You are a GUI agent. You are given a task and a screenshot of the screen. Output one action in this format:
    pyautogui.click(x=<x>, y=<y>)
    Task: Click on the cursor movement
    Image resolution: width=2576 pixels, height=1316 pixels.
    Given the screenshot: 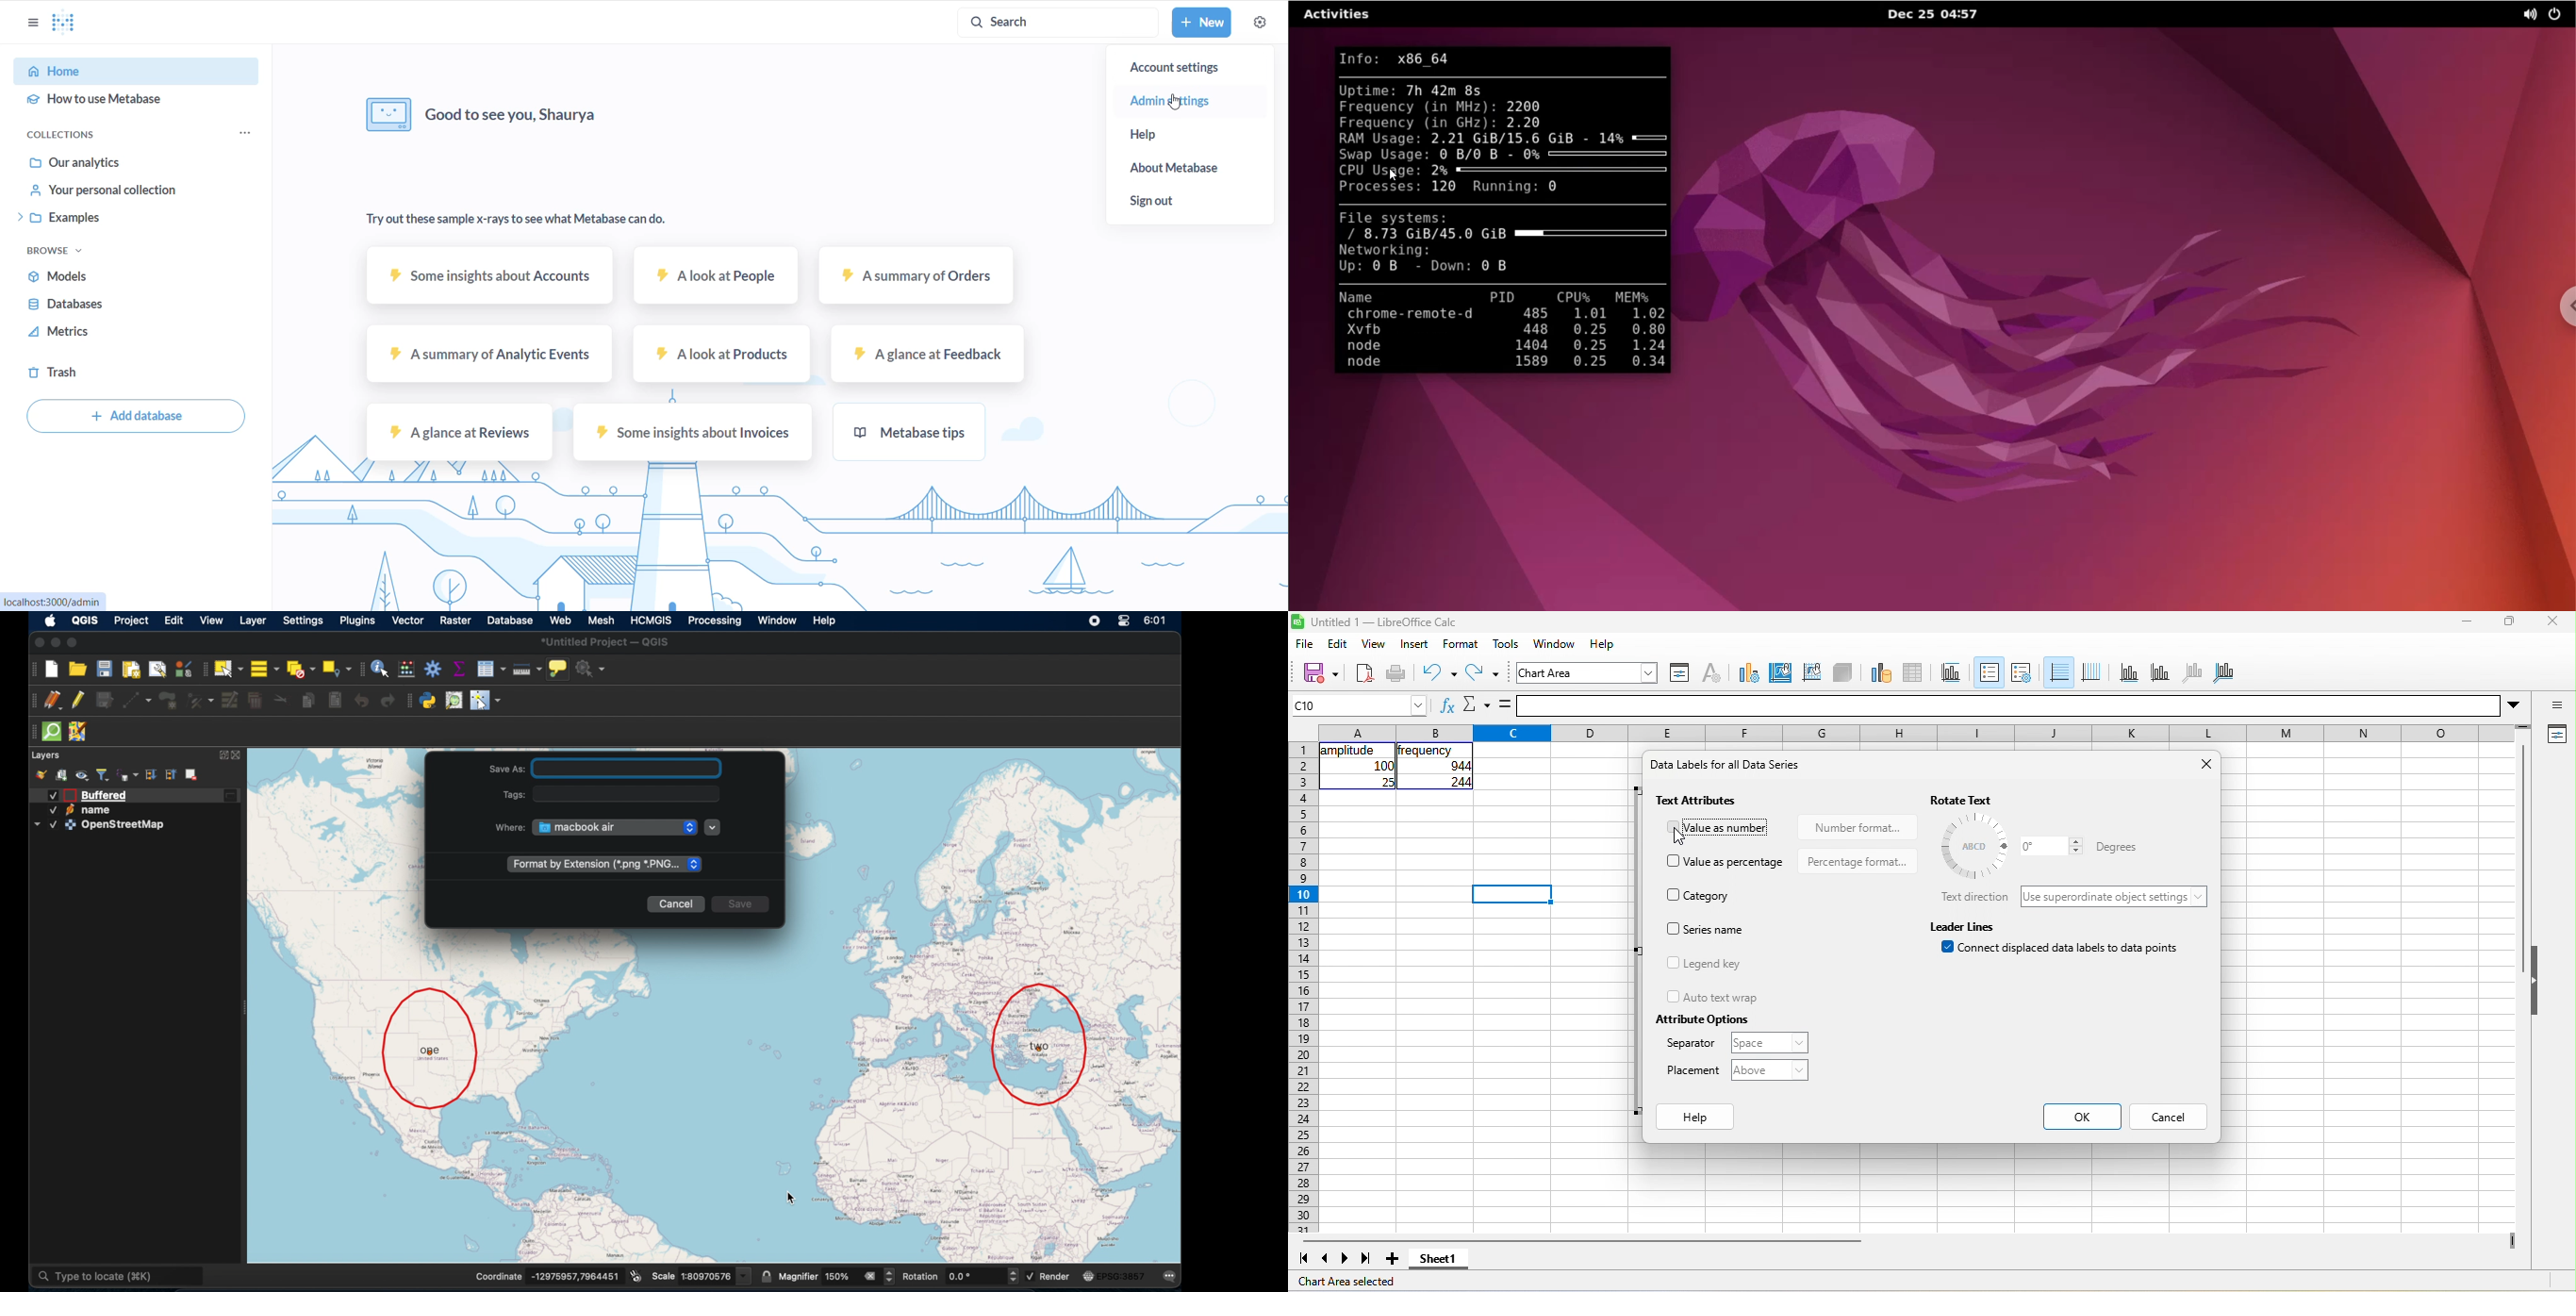 What is the action you would take?
    pyautogui.click(x=1685, y=836)
    